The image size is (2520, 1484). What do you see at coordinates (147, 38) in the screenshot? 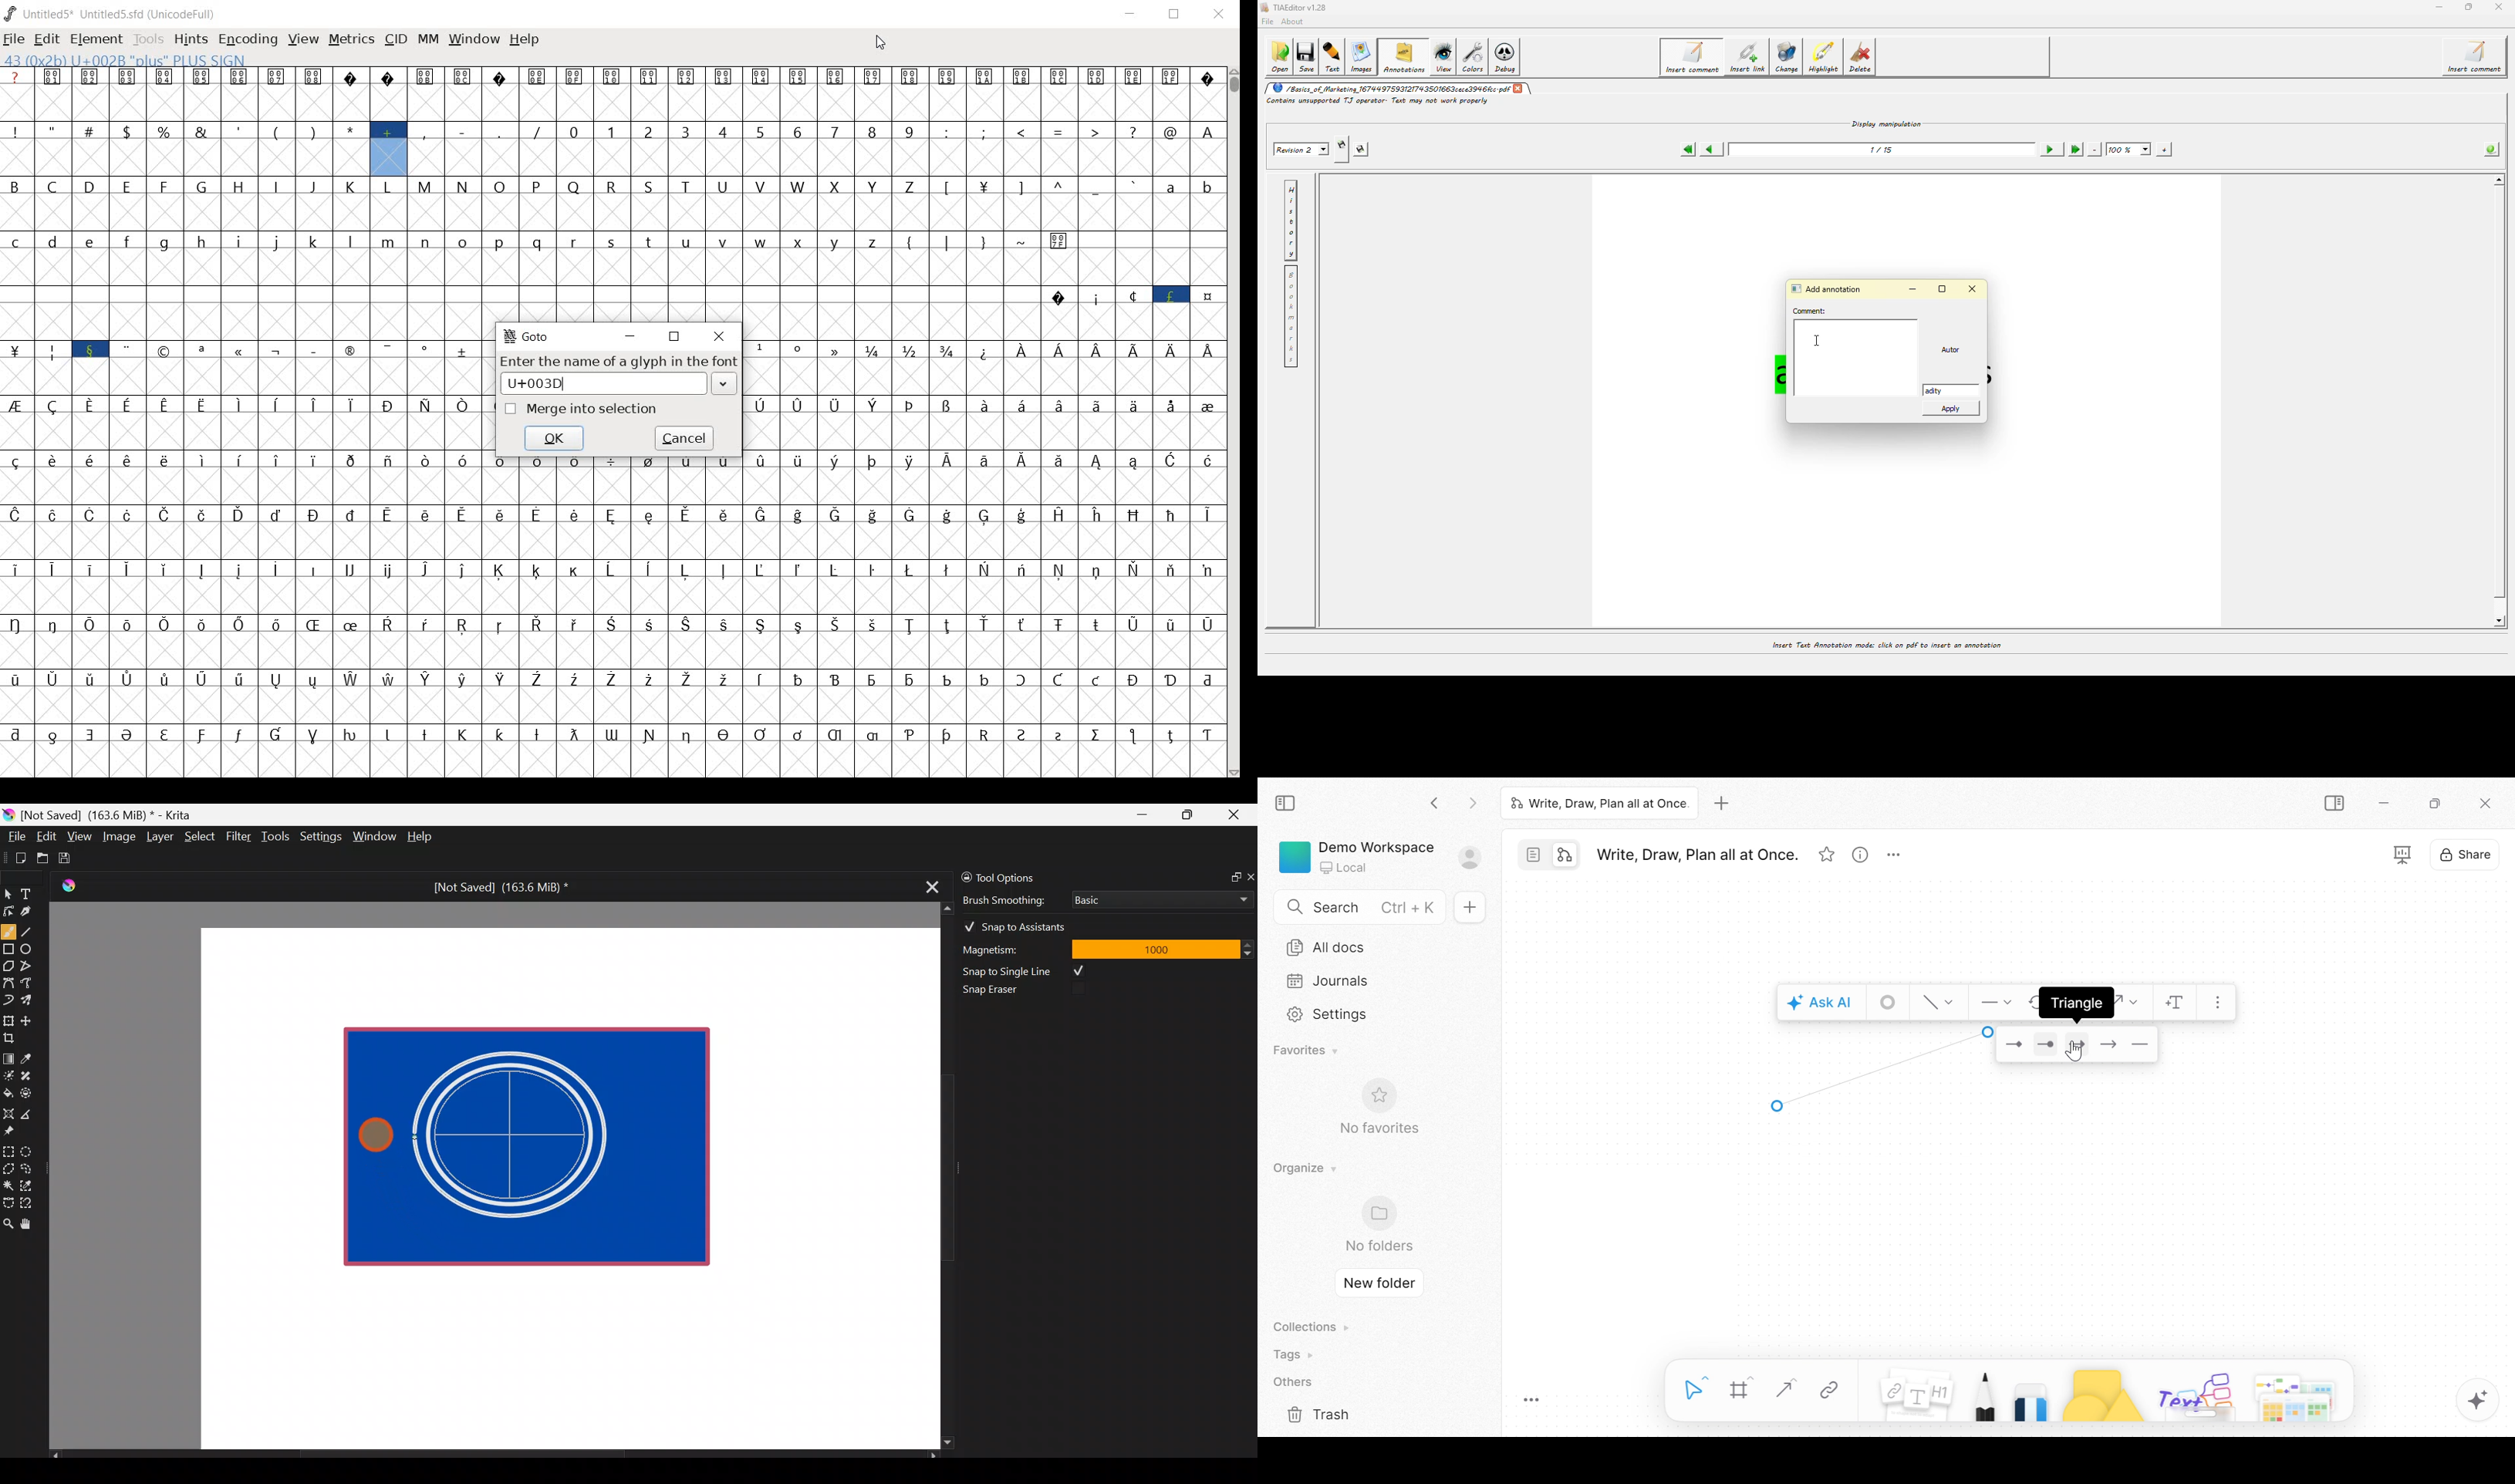
I see `tools` at bounding box center [147, 38].